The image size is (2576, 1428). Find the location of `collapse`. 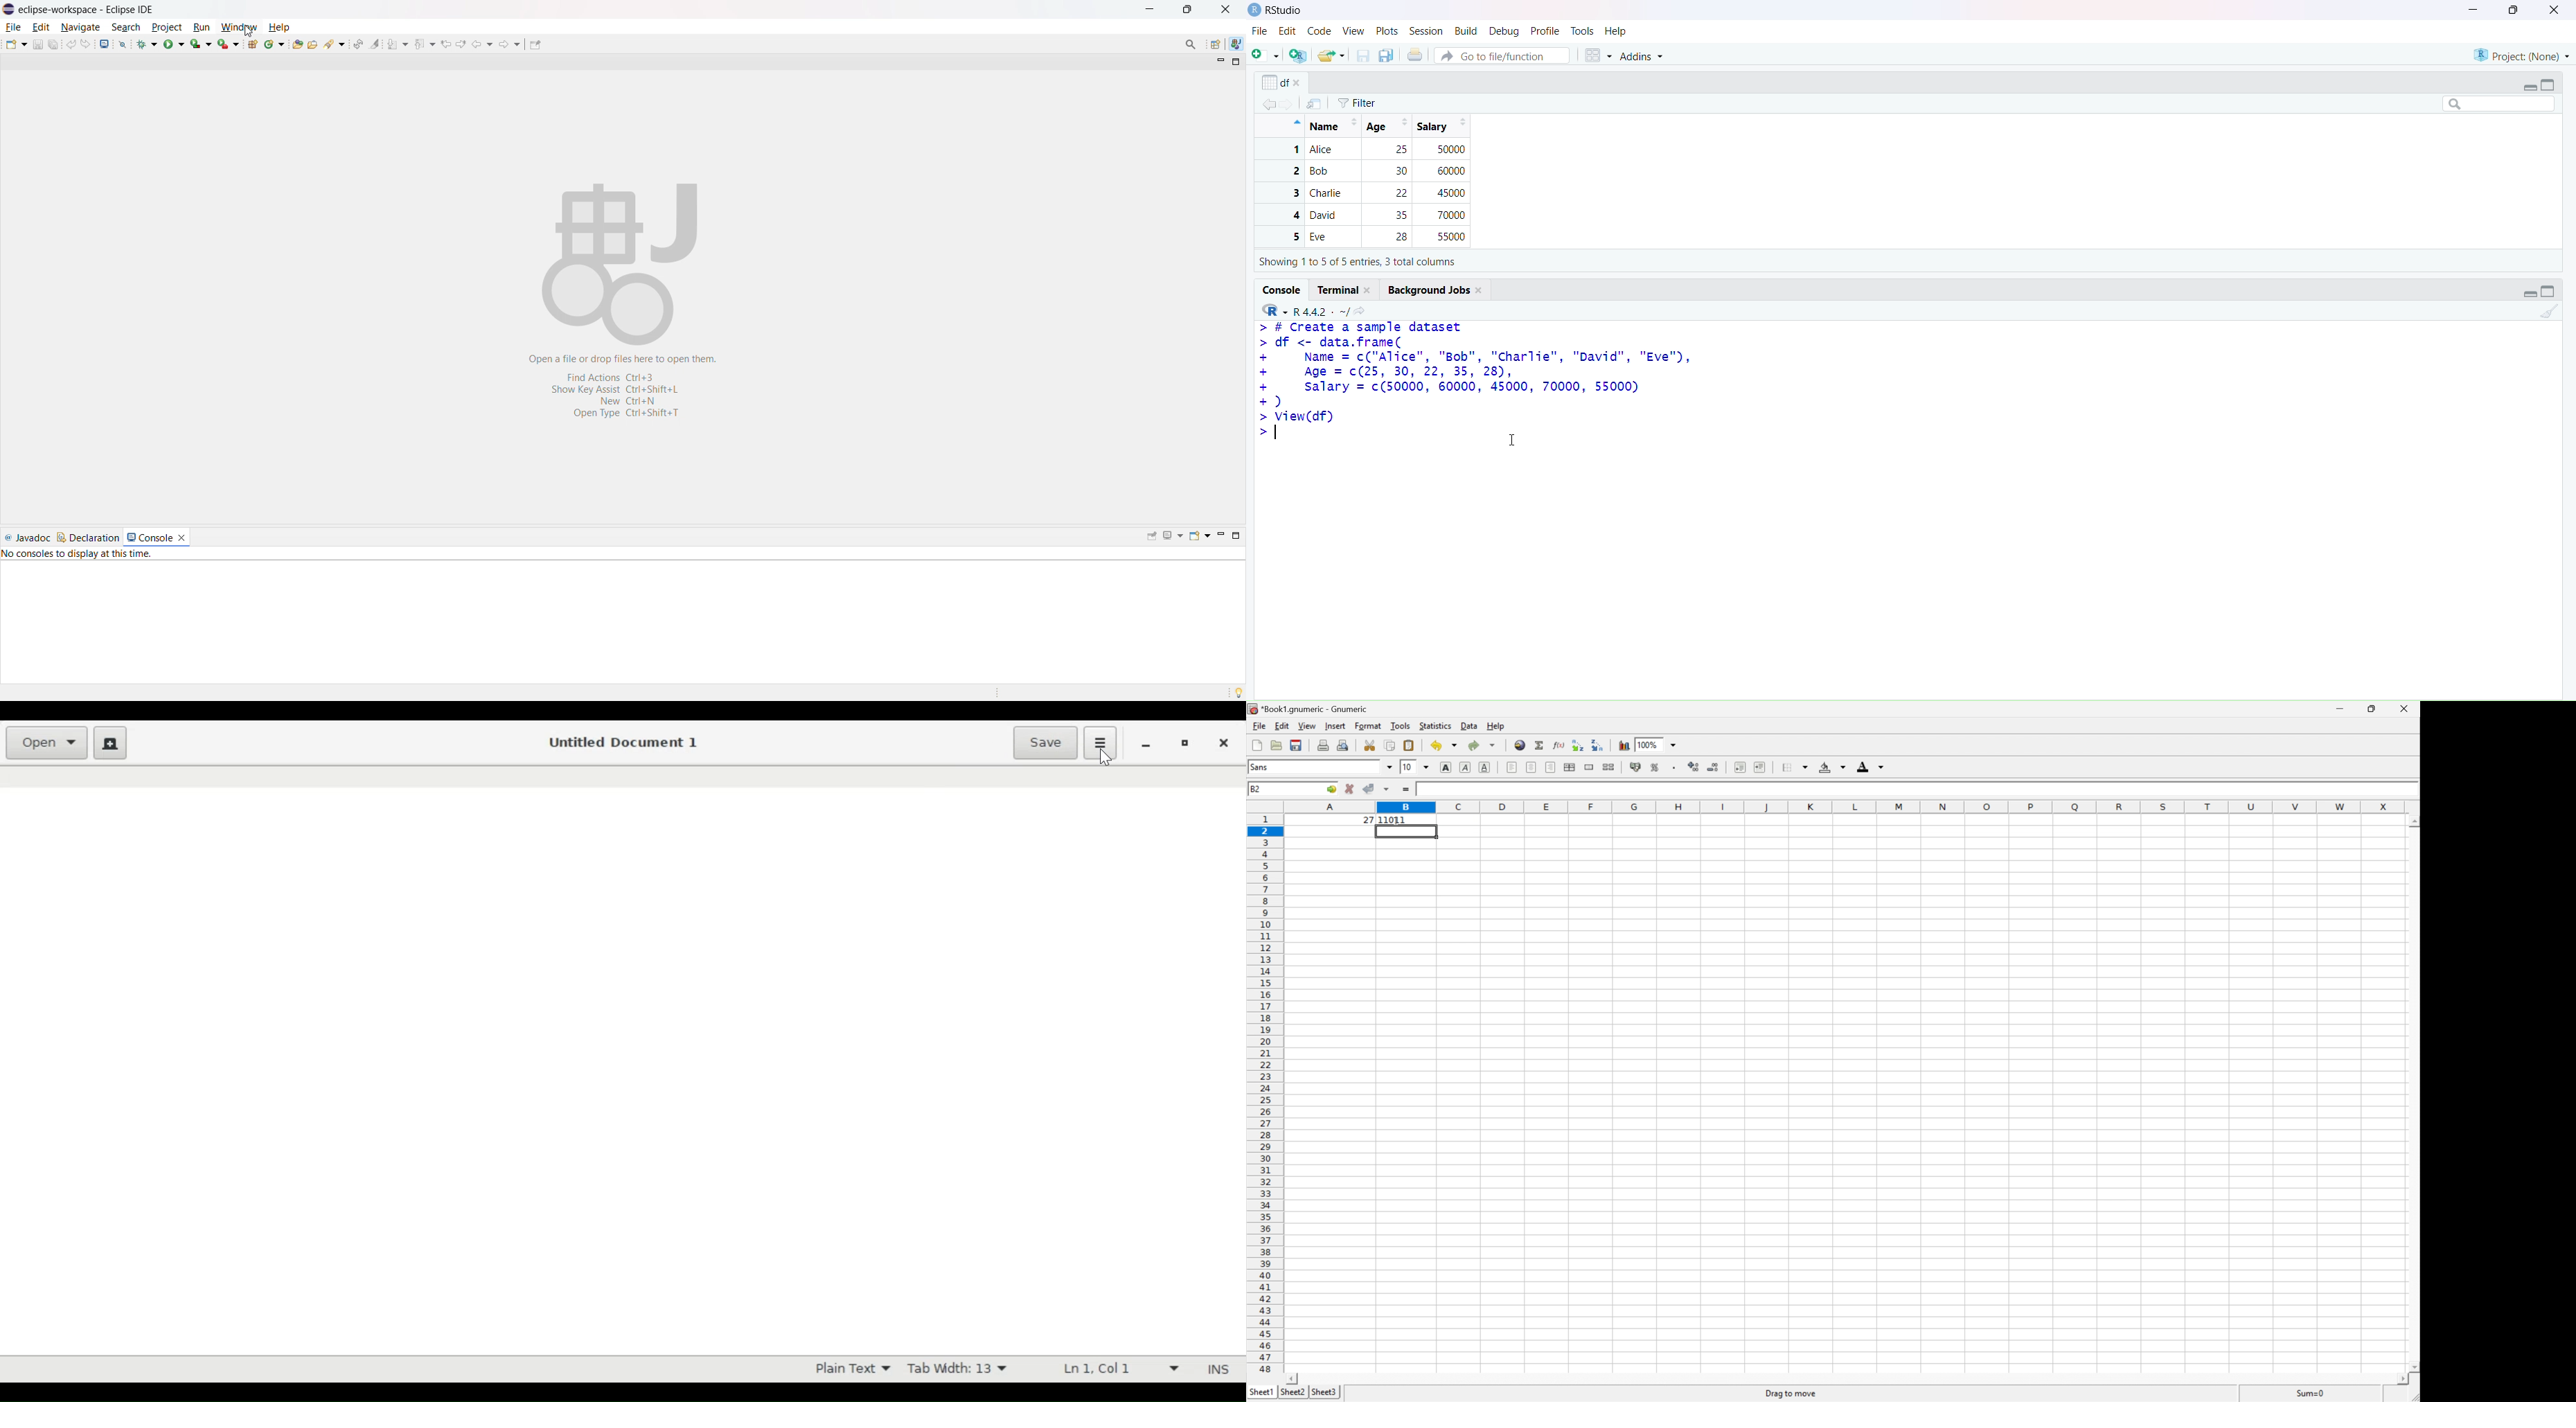

collapse is located at coordinates (2553, 85).